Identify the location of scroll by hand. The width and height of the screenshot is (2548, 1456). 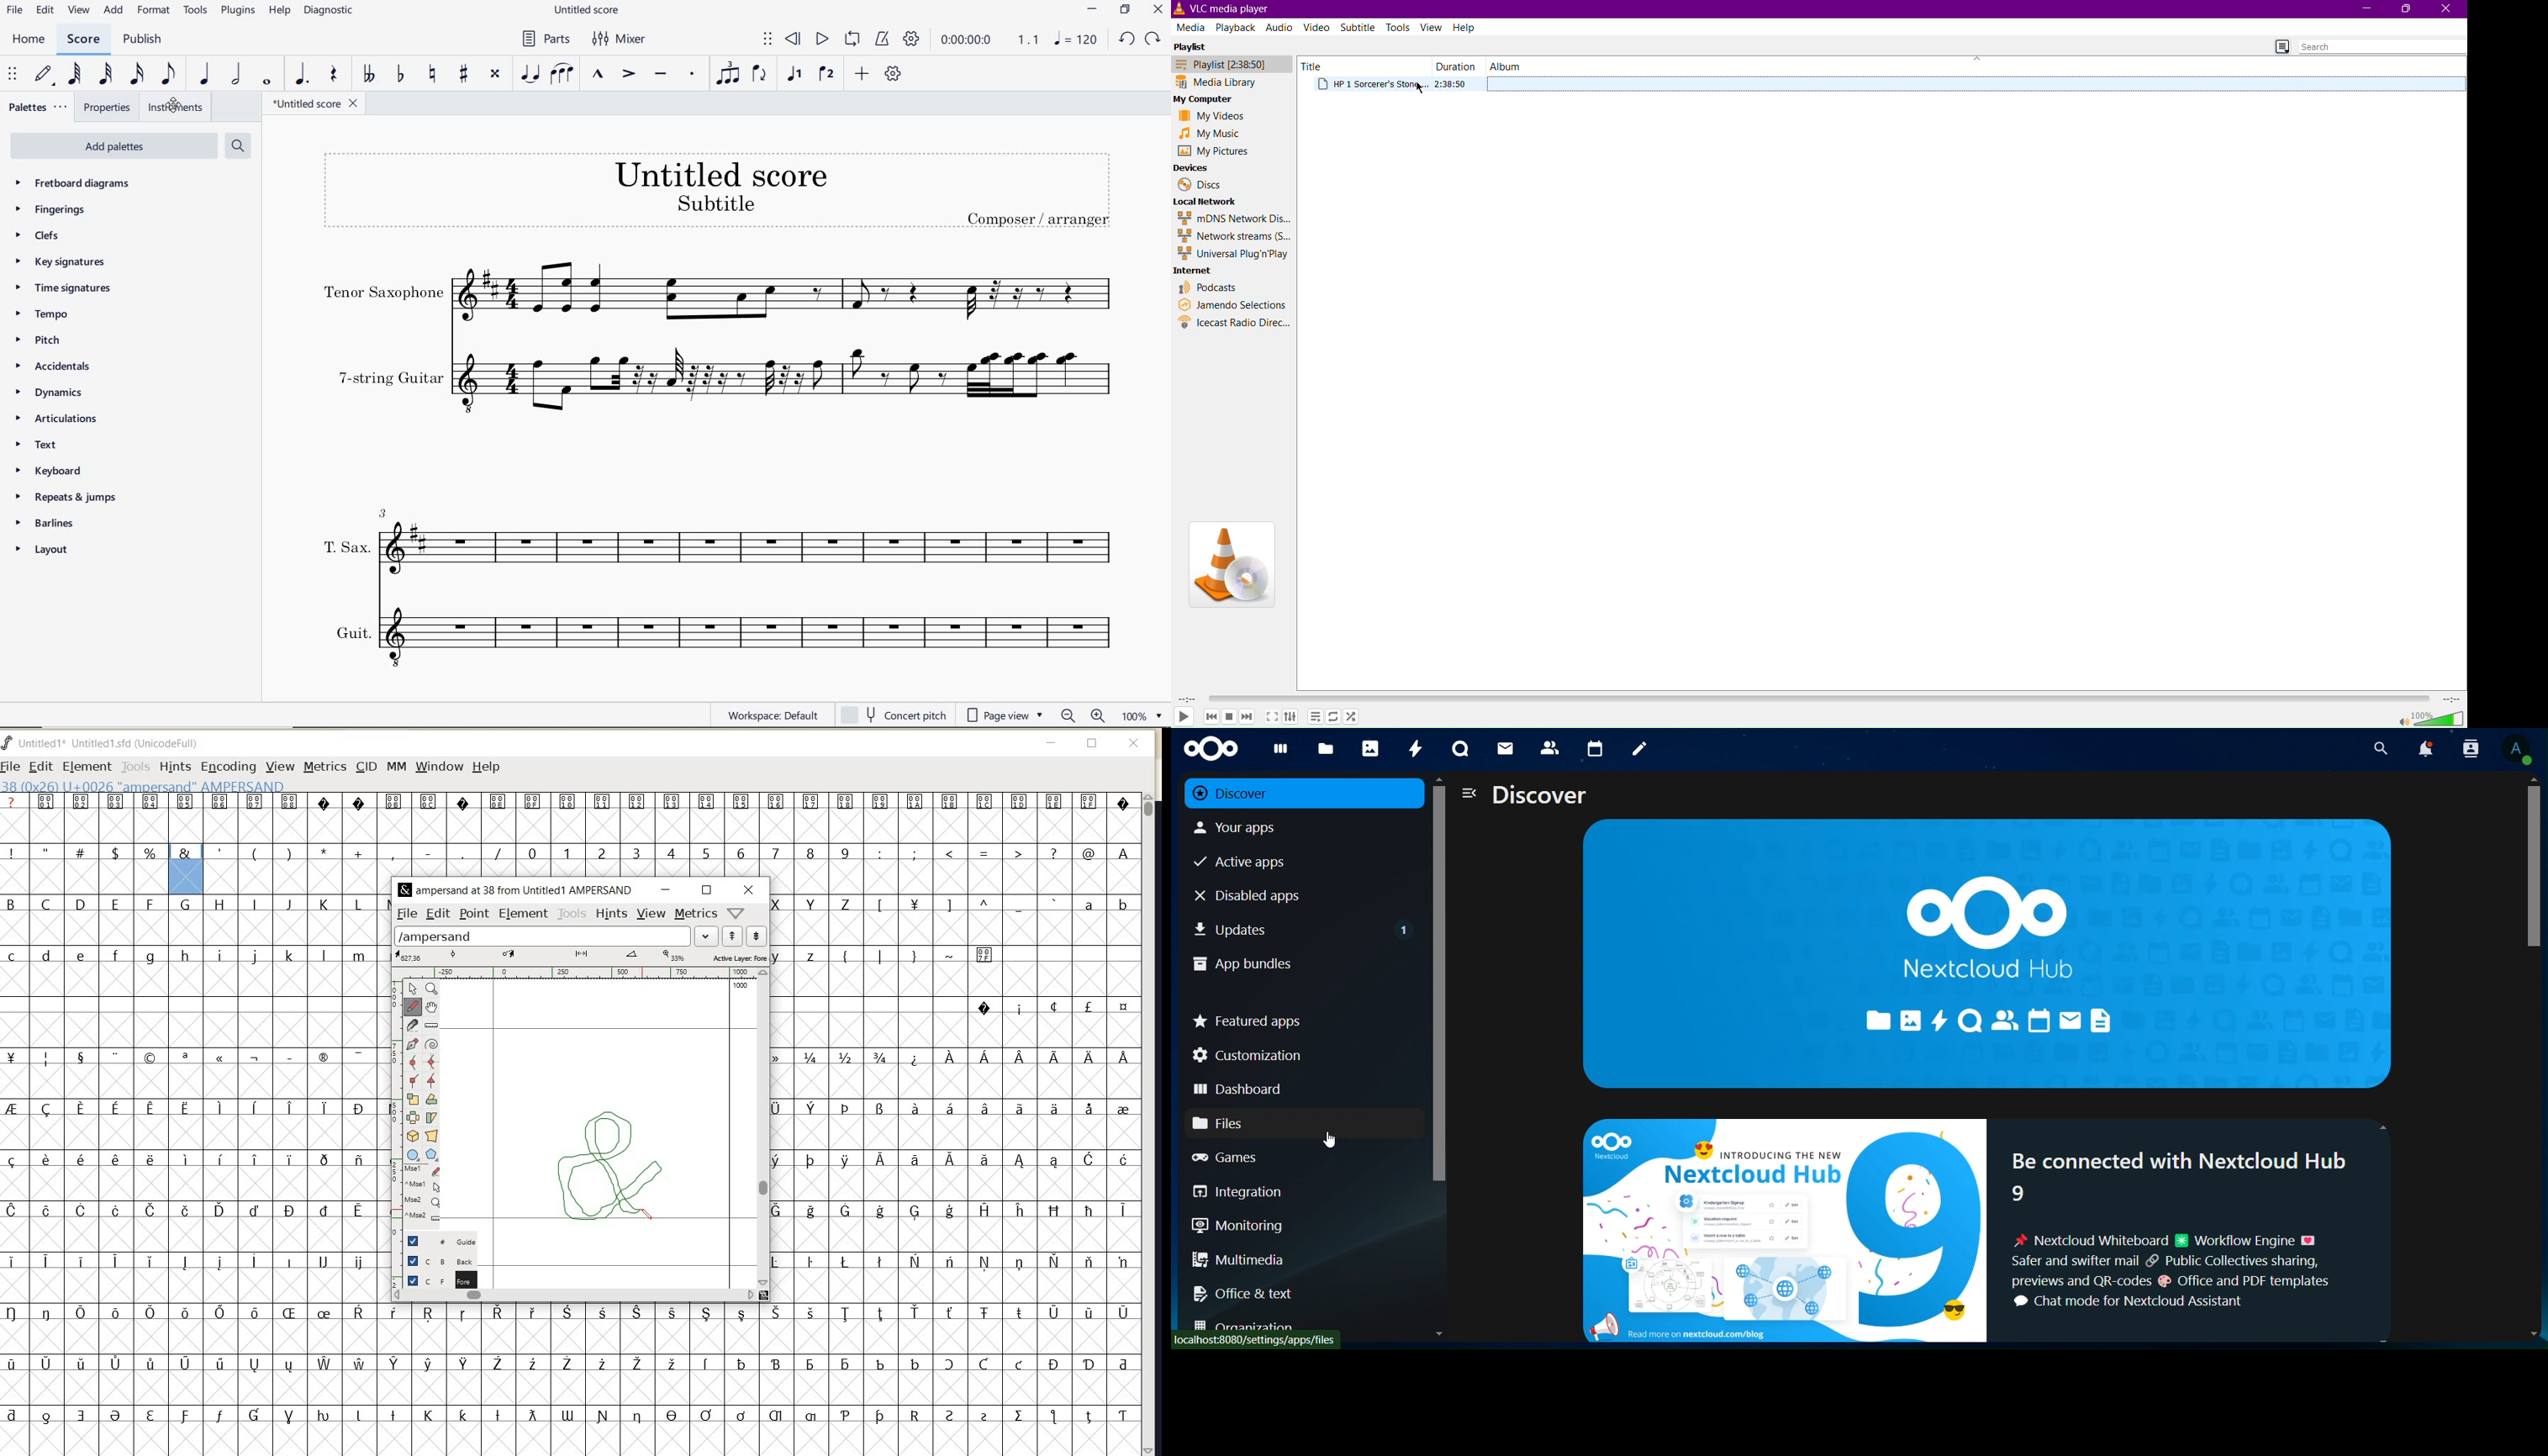
(431, 1008).